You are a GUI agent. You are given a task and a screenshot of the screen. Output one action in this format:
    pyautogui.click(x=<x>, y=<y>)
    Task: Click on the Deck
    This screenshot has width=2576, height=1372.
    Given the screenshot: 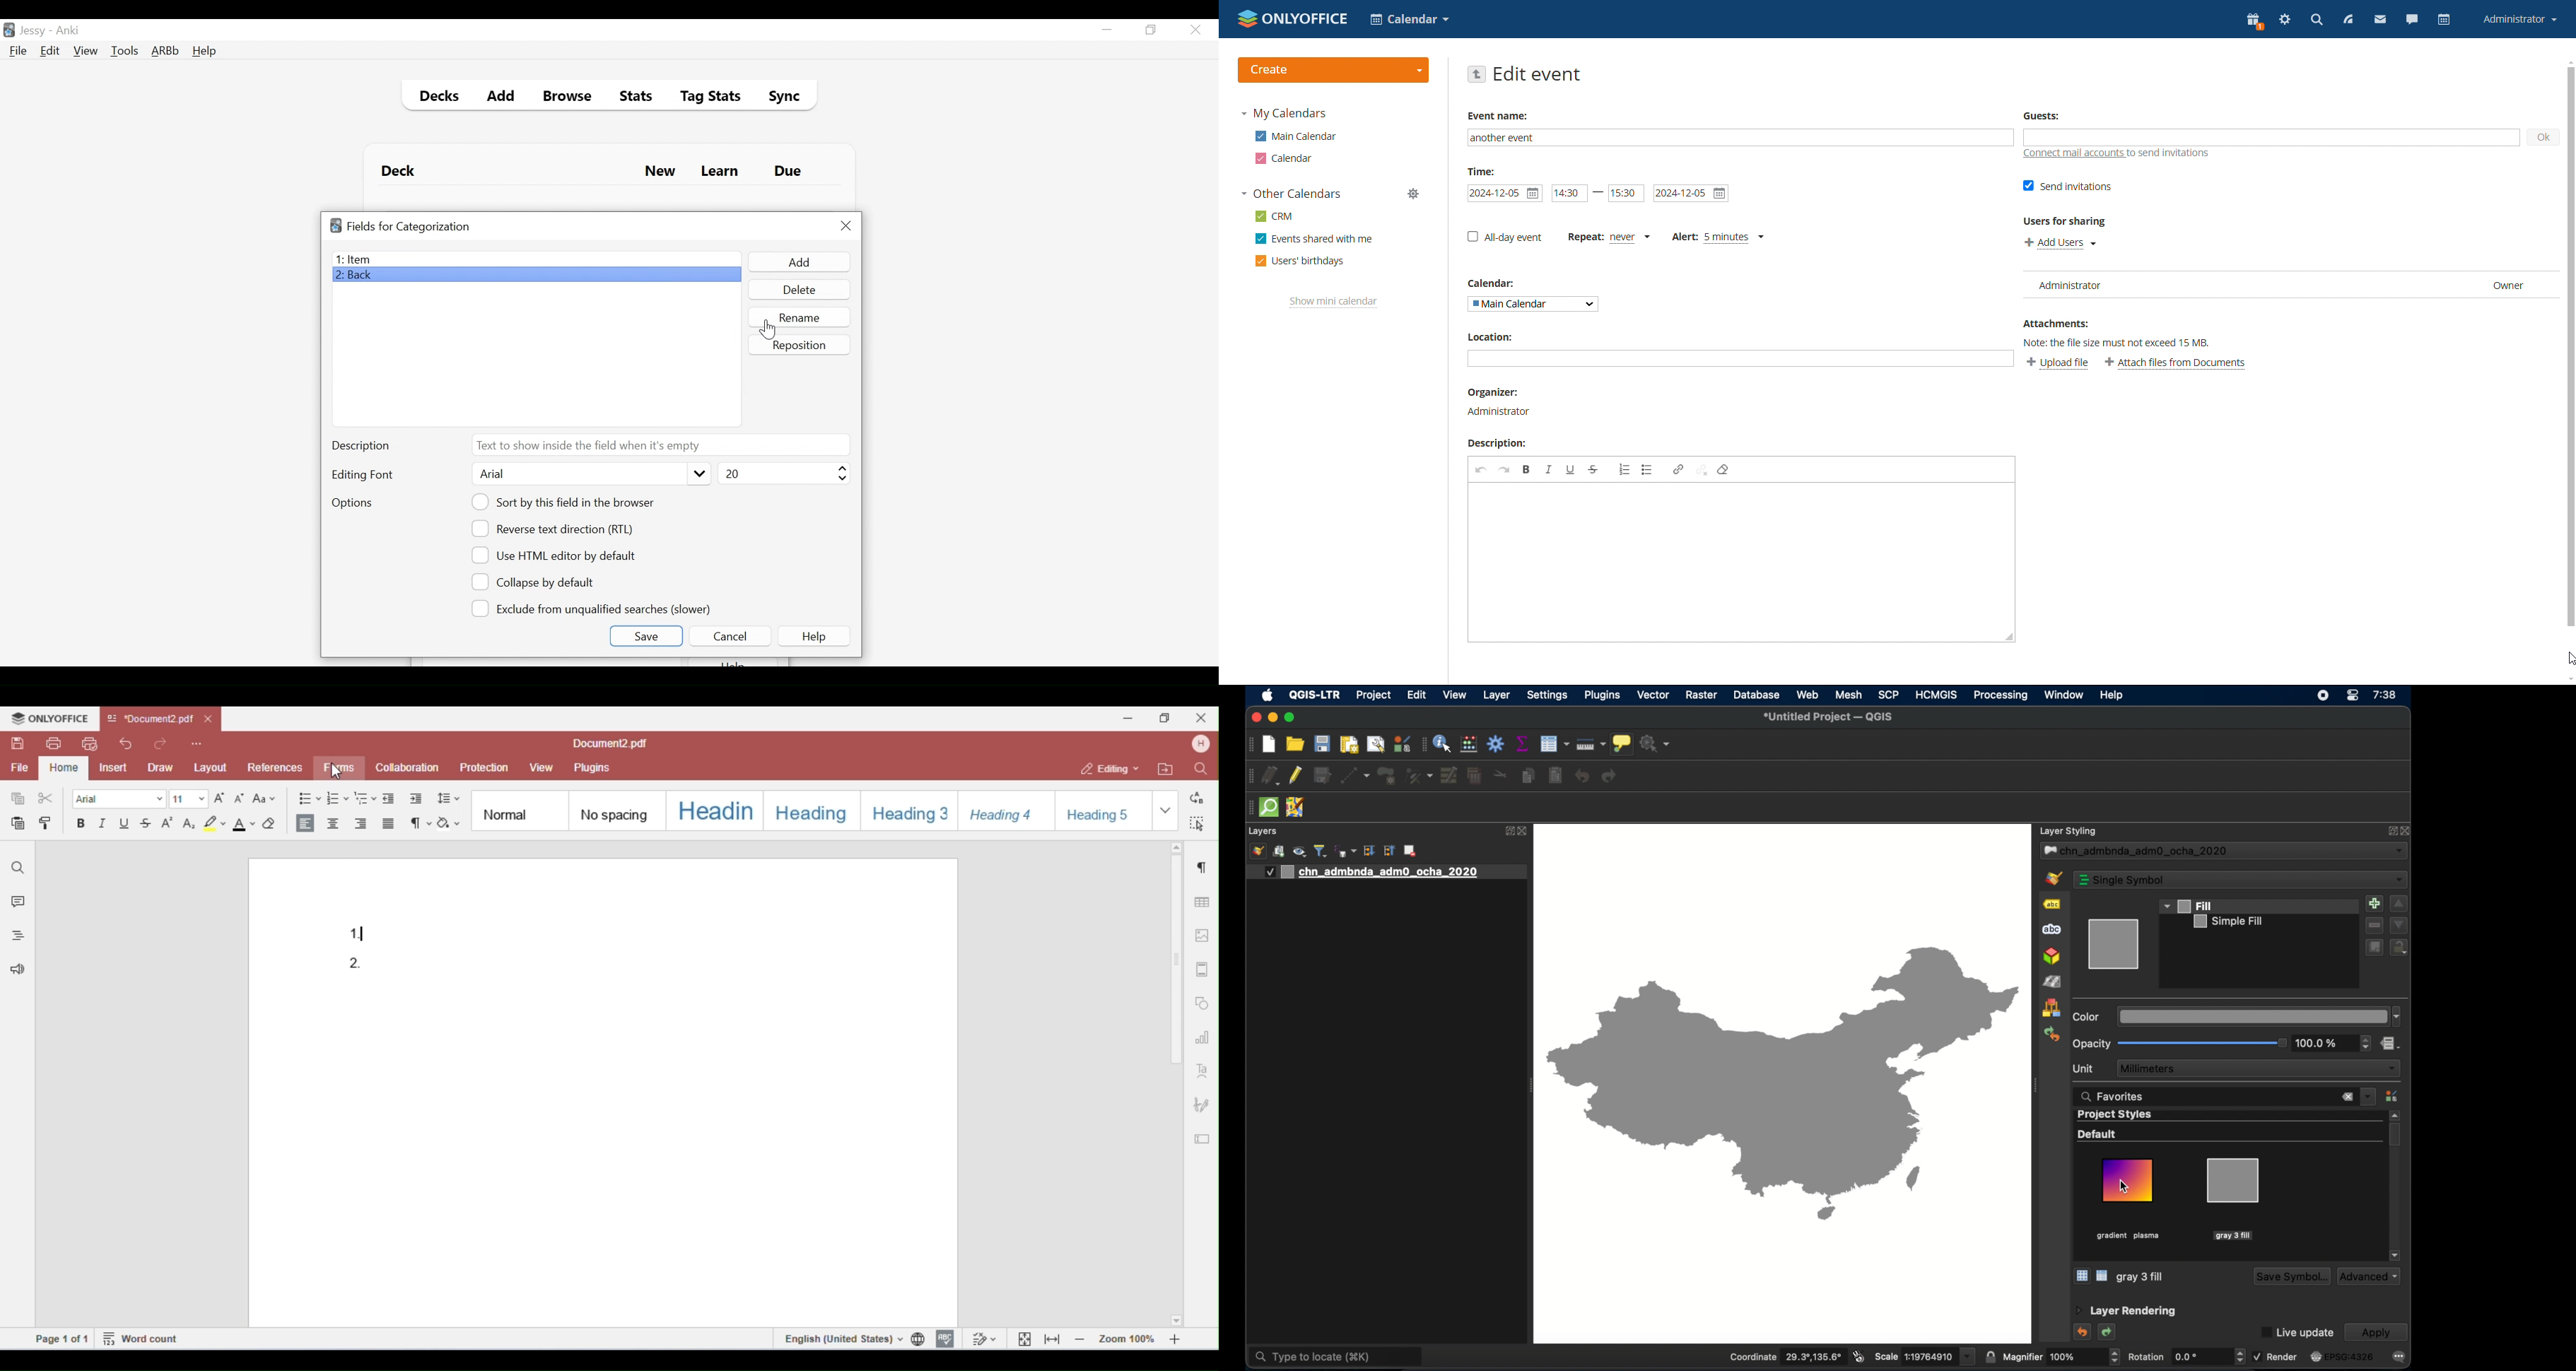 What is the action you would take?
    pyautogui.click(x=401, y=171)
    